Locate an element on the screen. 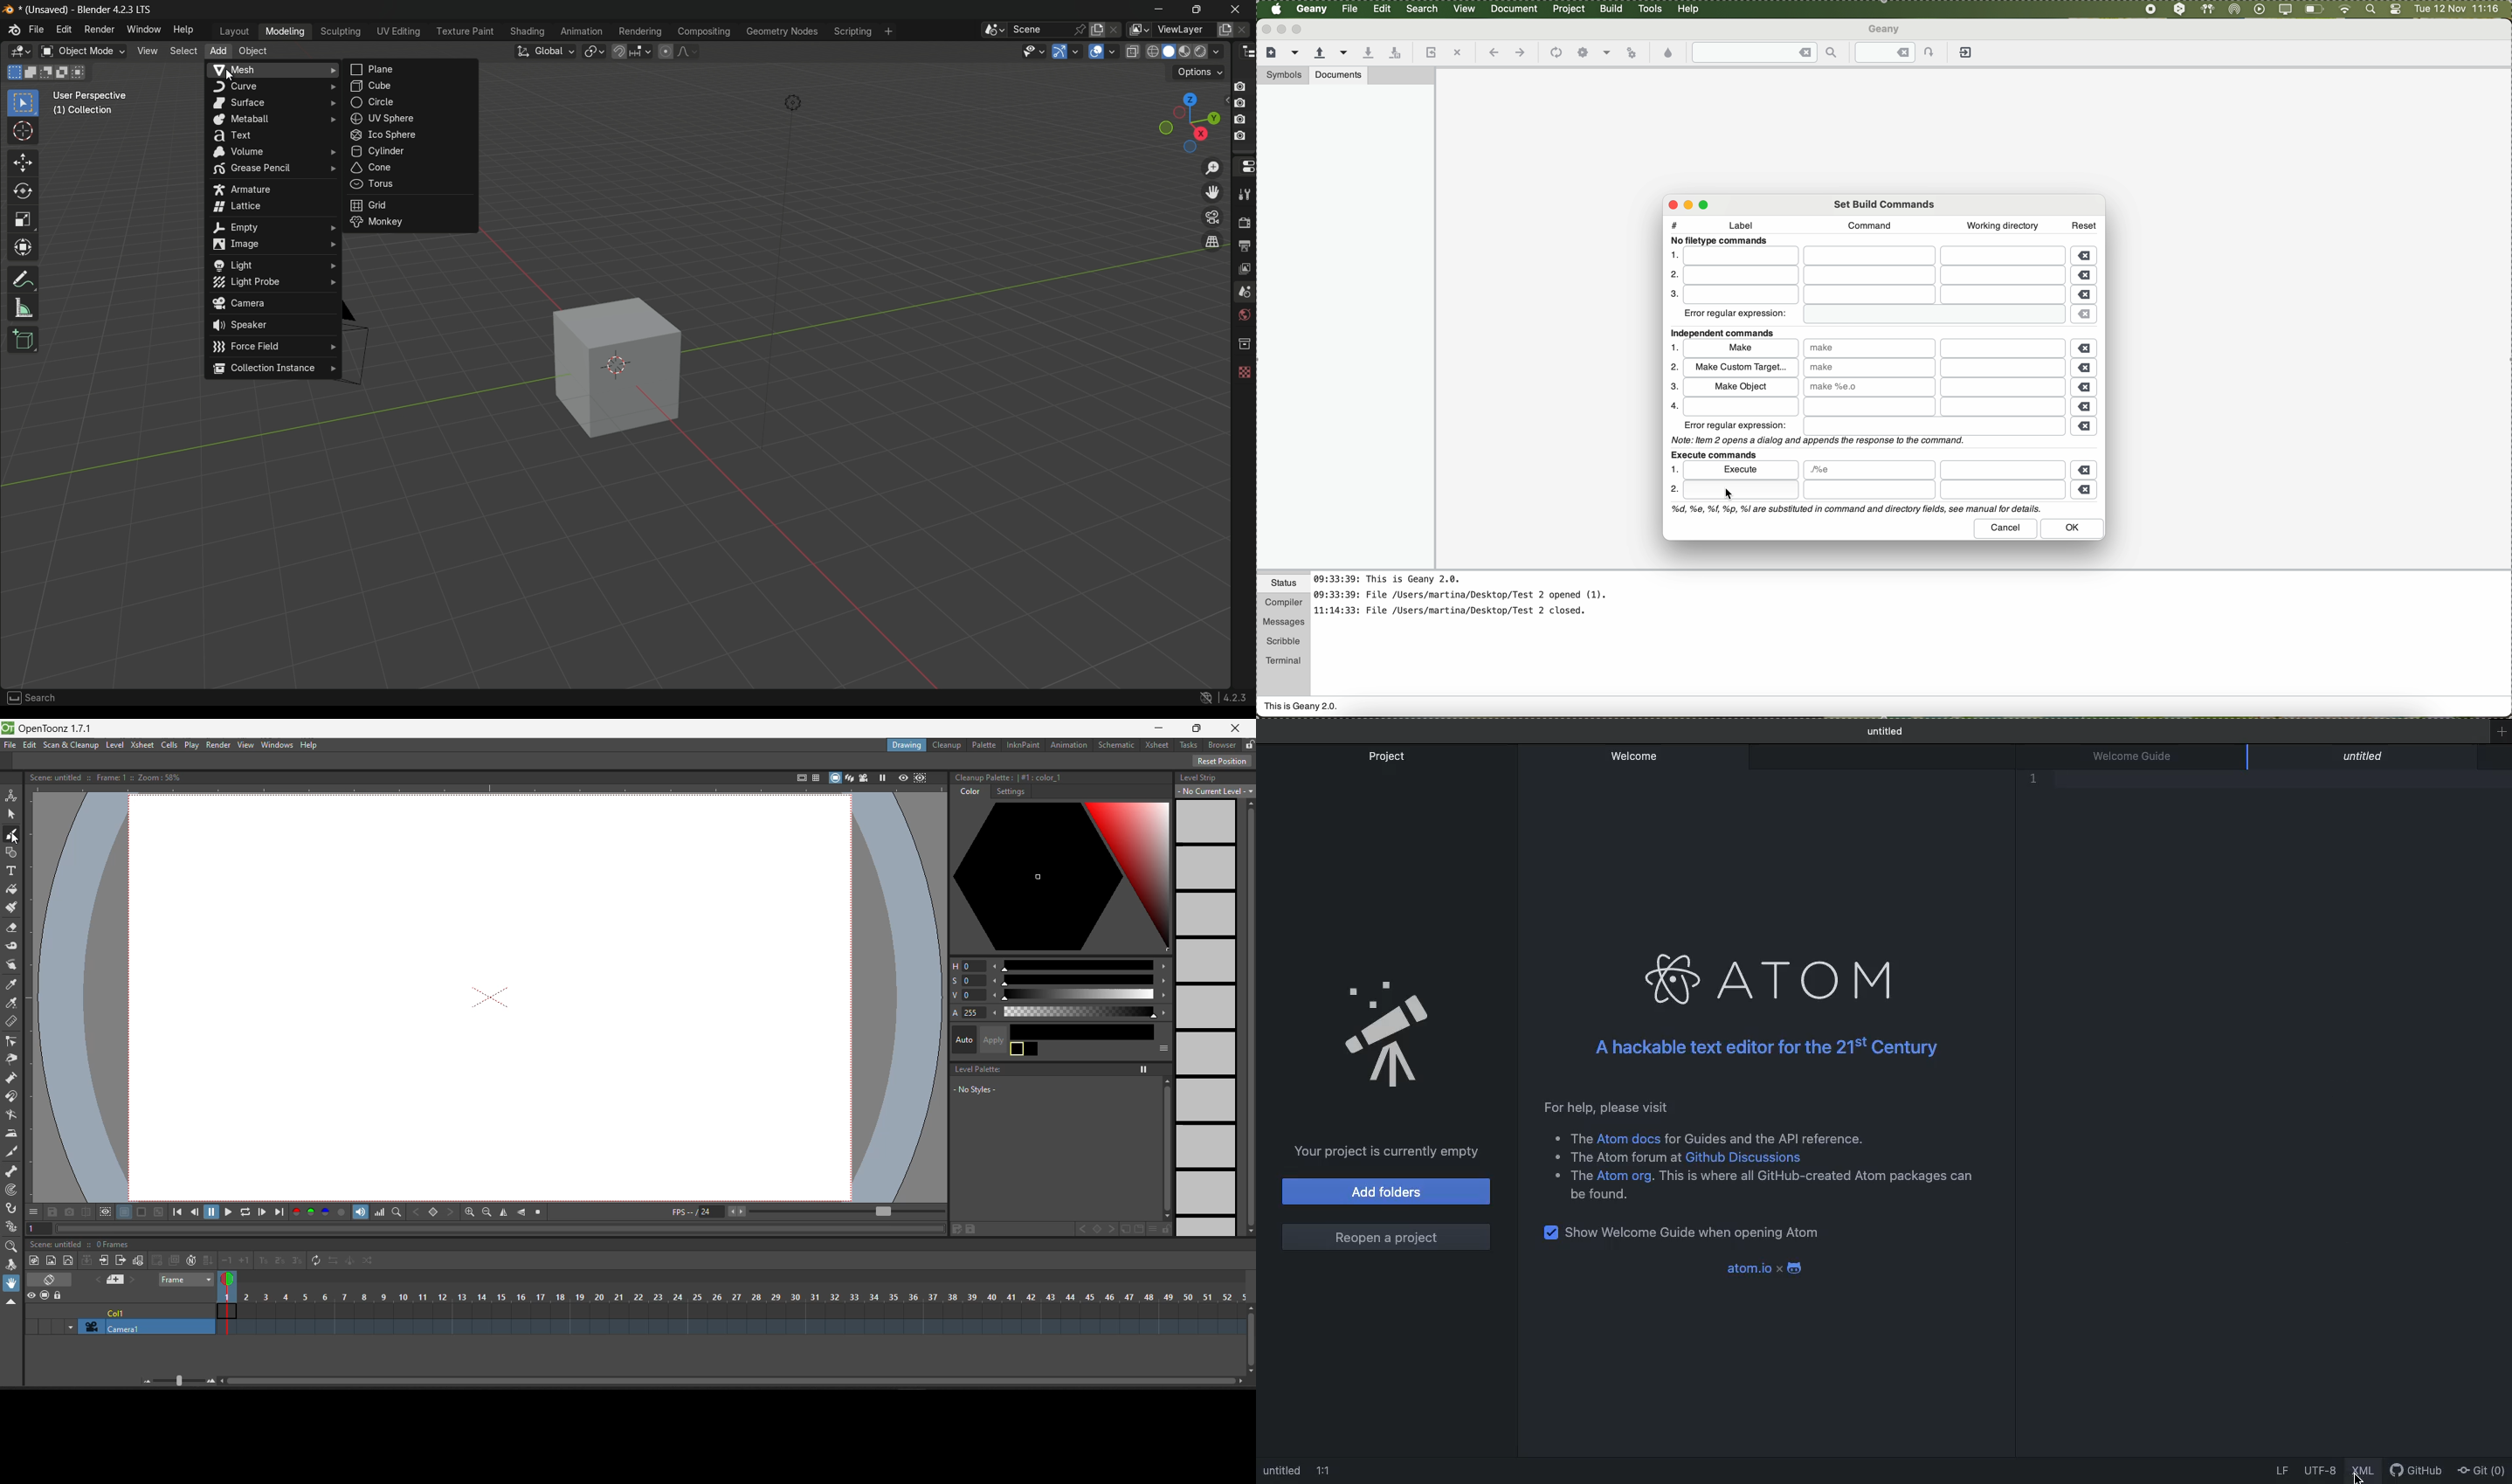 Image resolution: width=2520 pixels, height=1484 pixels. animation is located at coordinates (1070, 744).